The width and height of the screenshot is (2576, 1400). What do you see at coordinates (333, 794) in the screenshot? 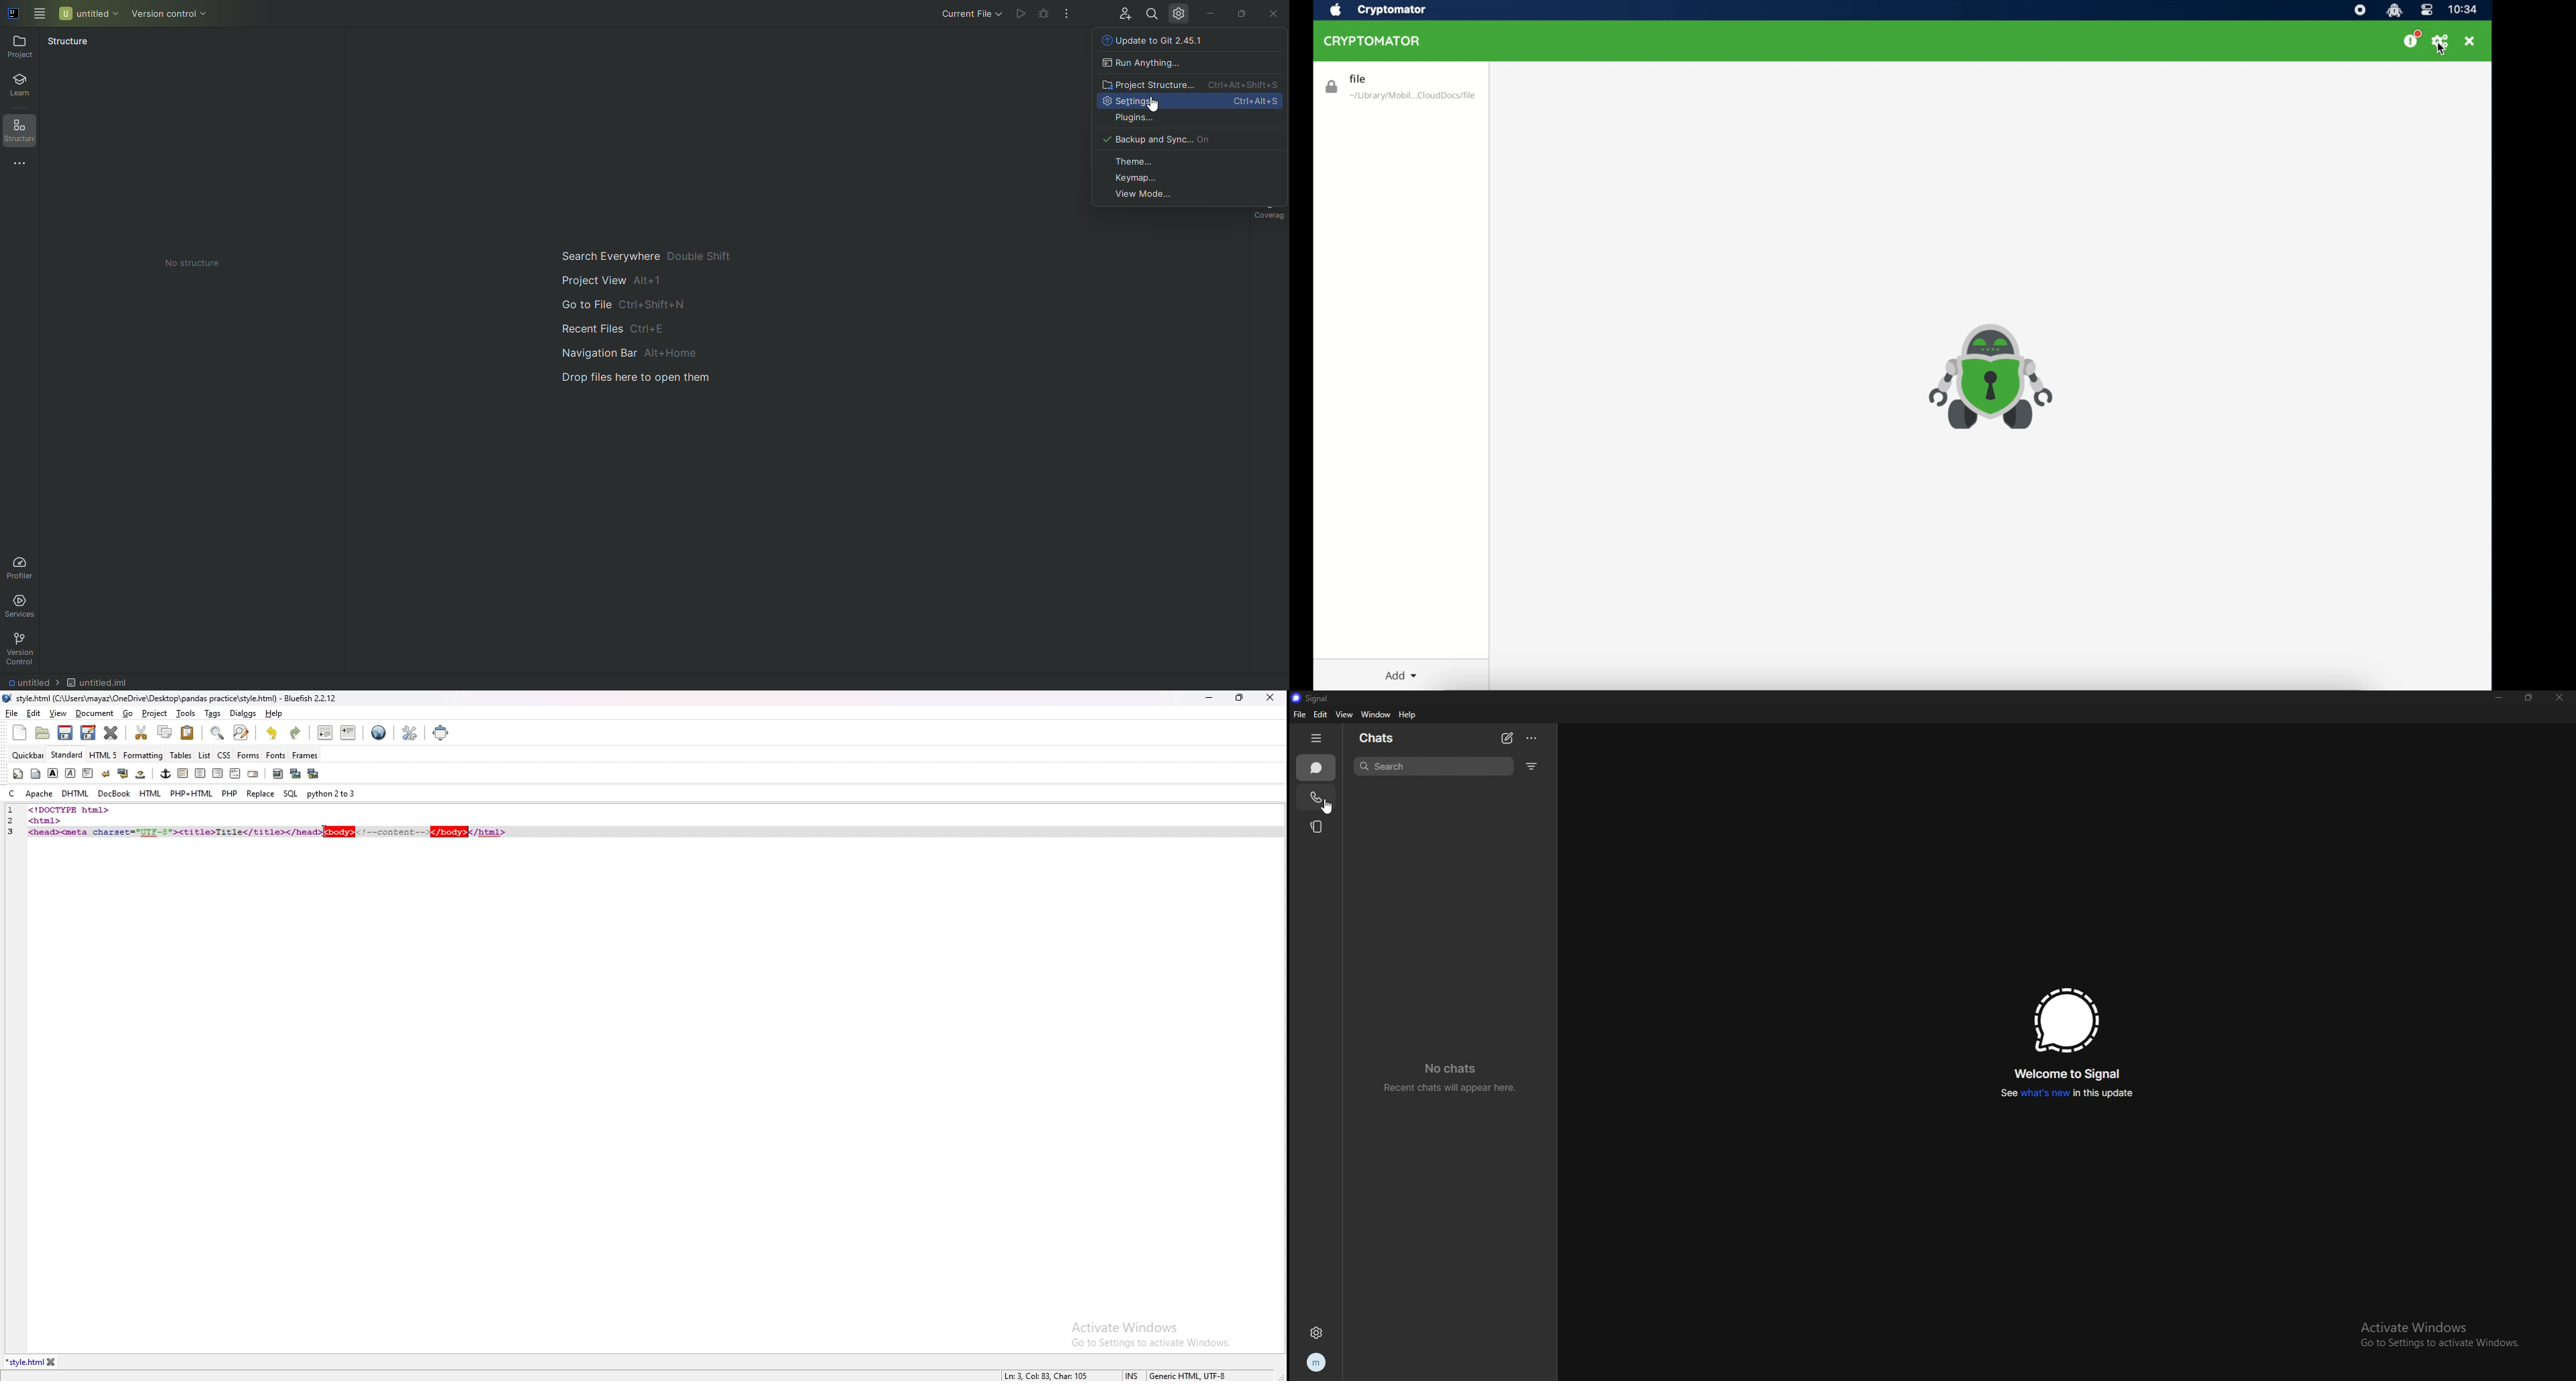
I see `python 2to3` at bounding box center [333, 794].